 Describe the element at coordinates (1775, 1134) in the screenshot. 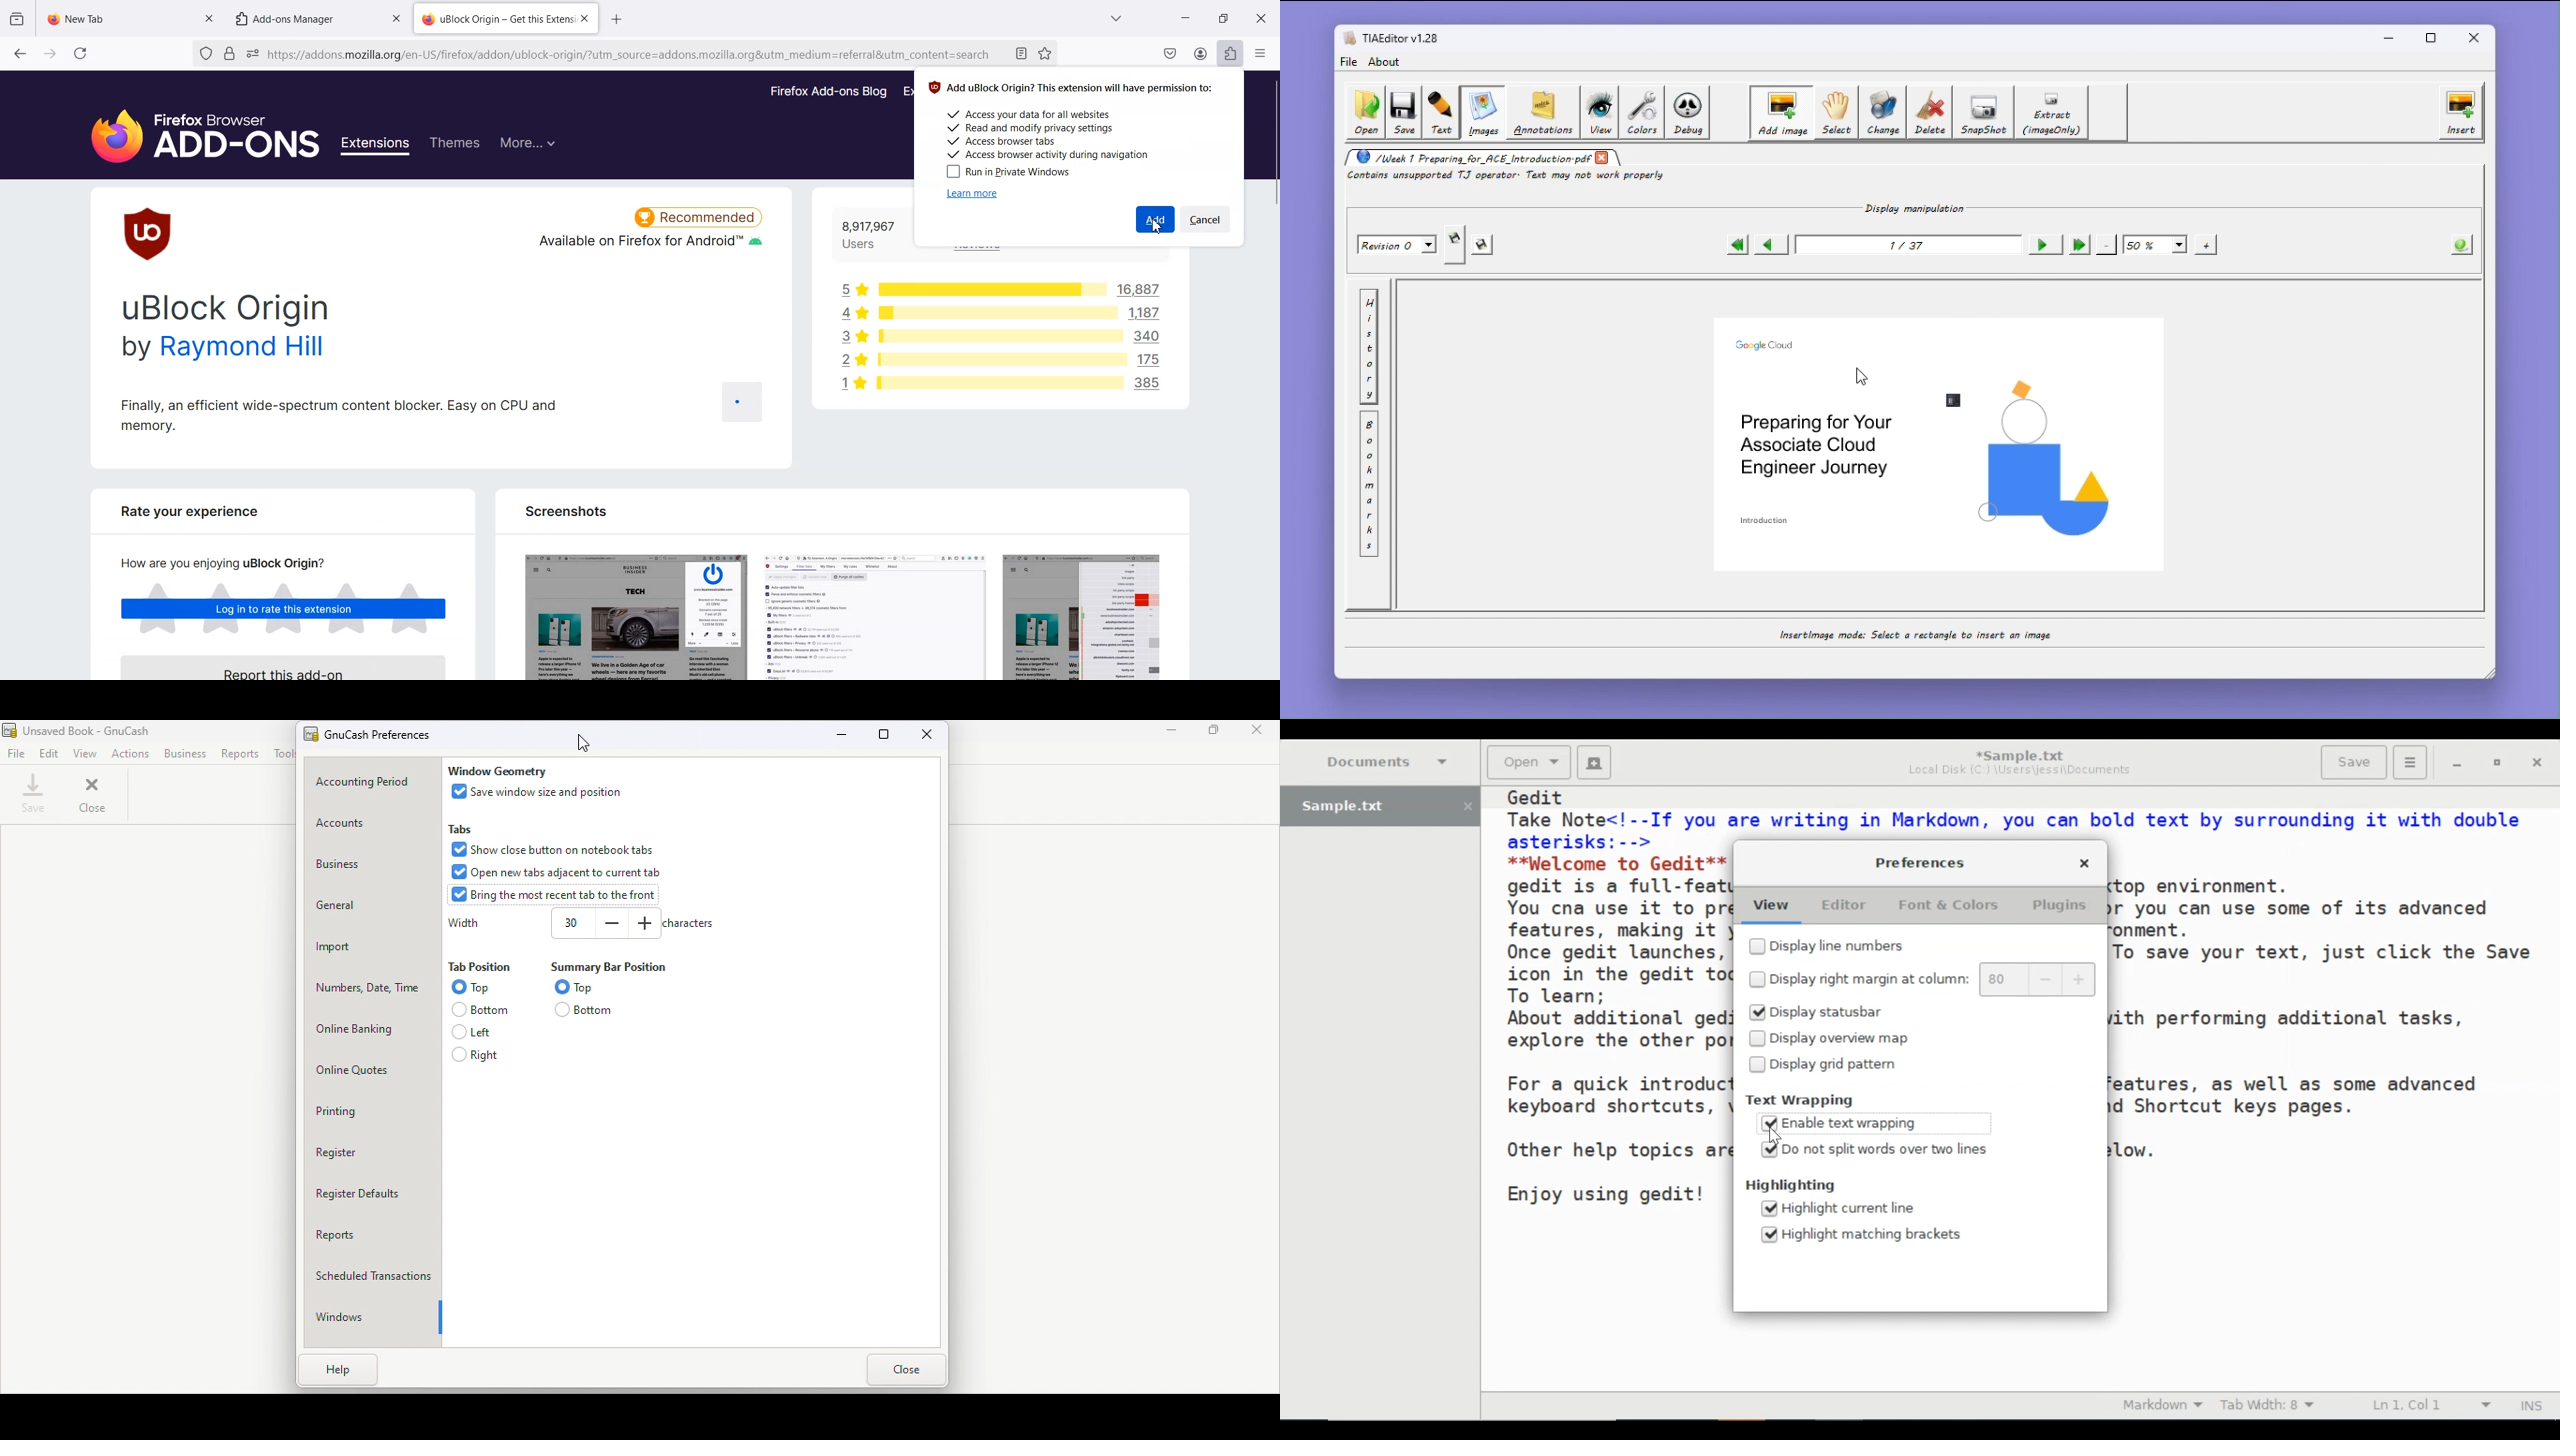

I see `Cursor` at that location.